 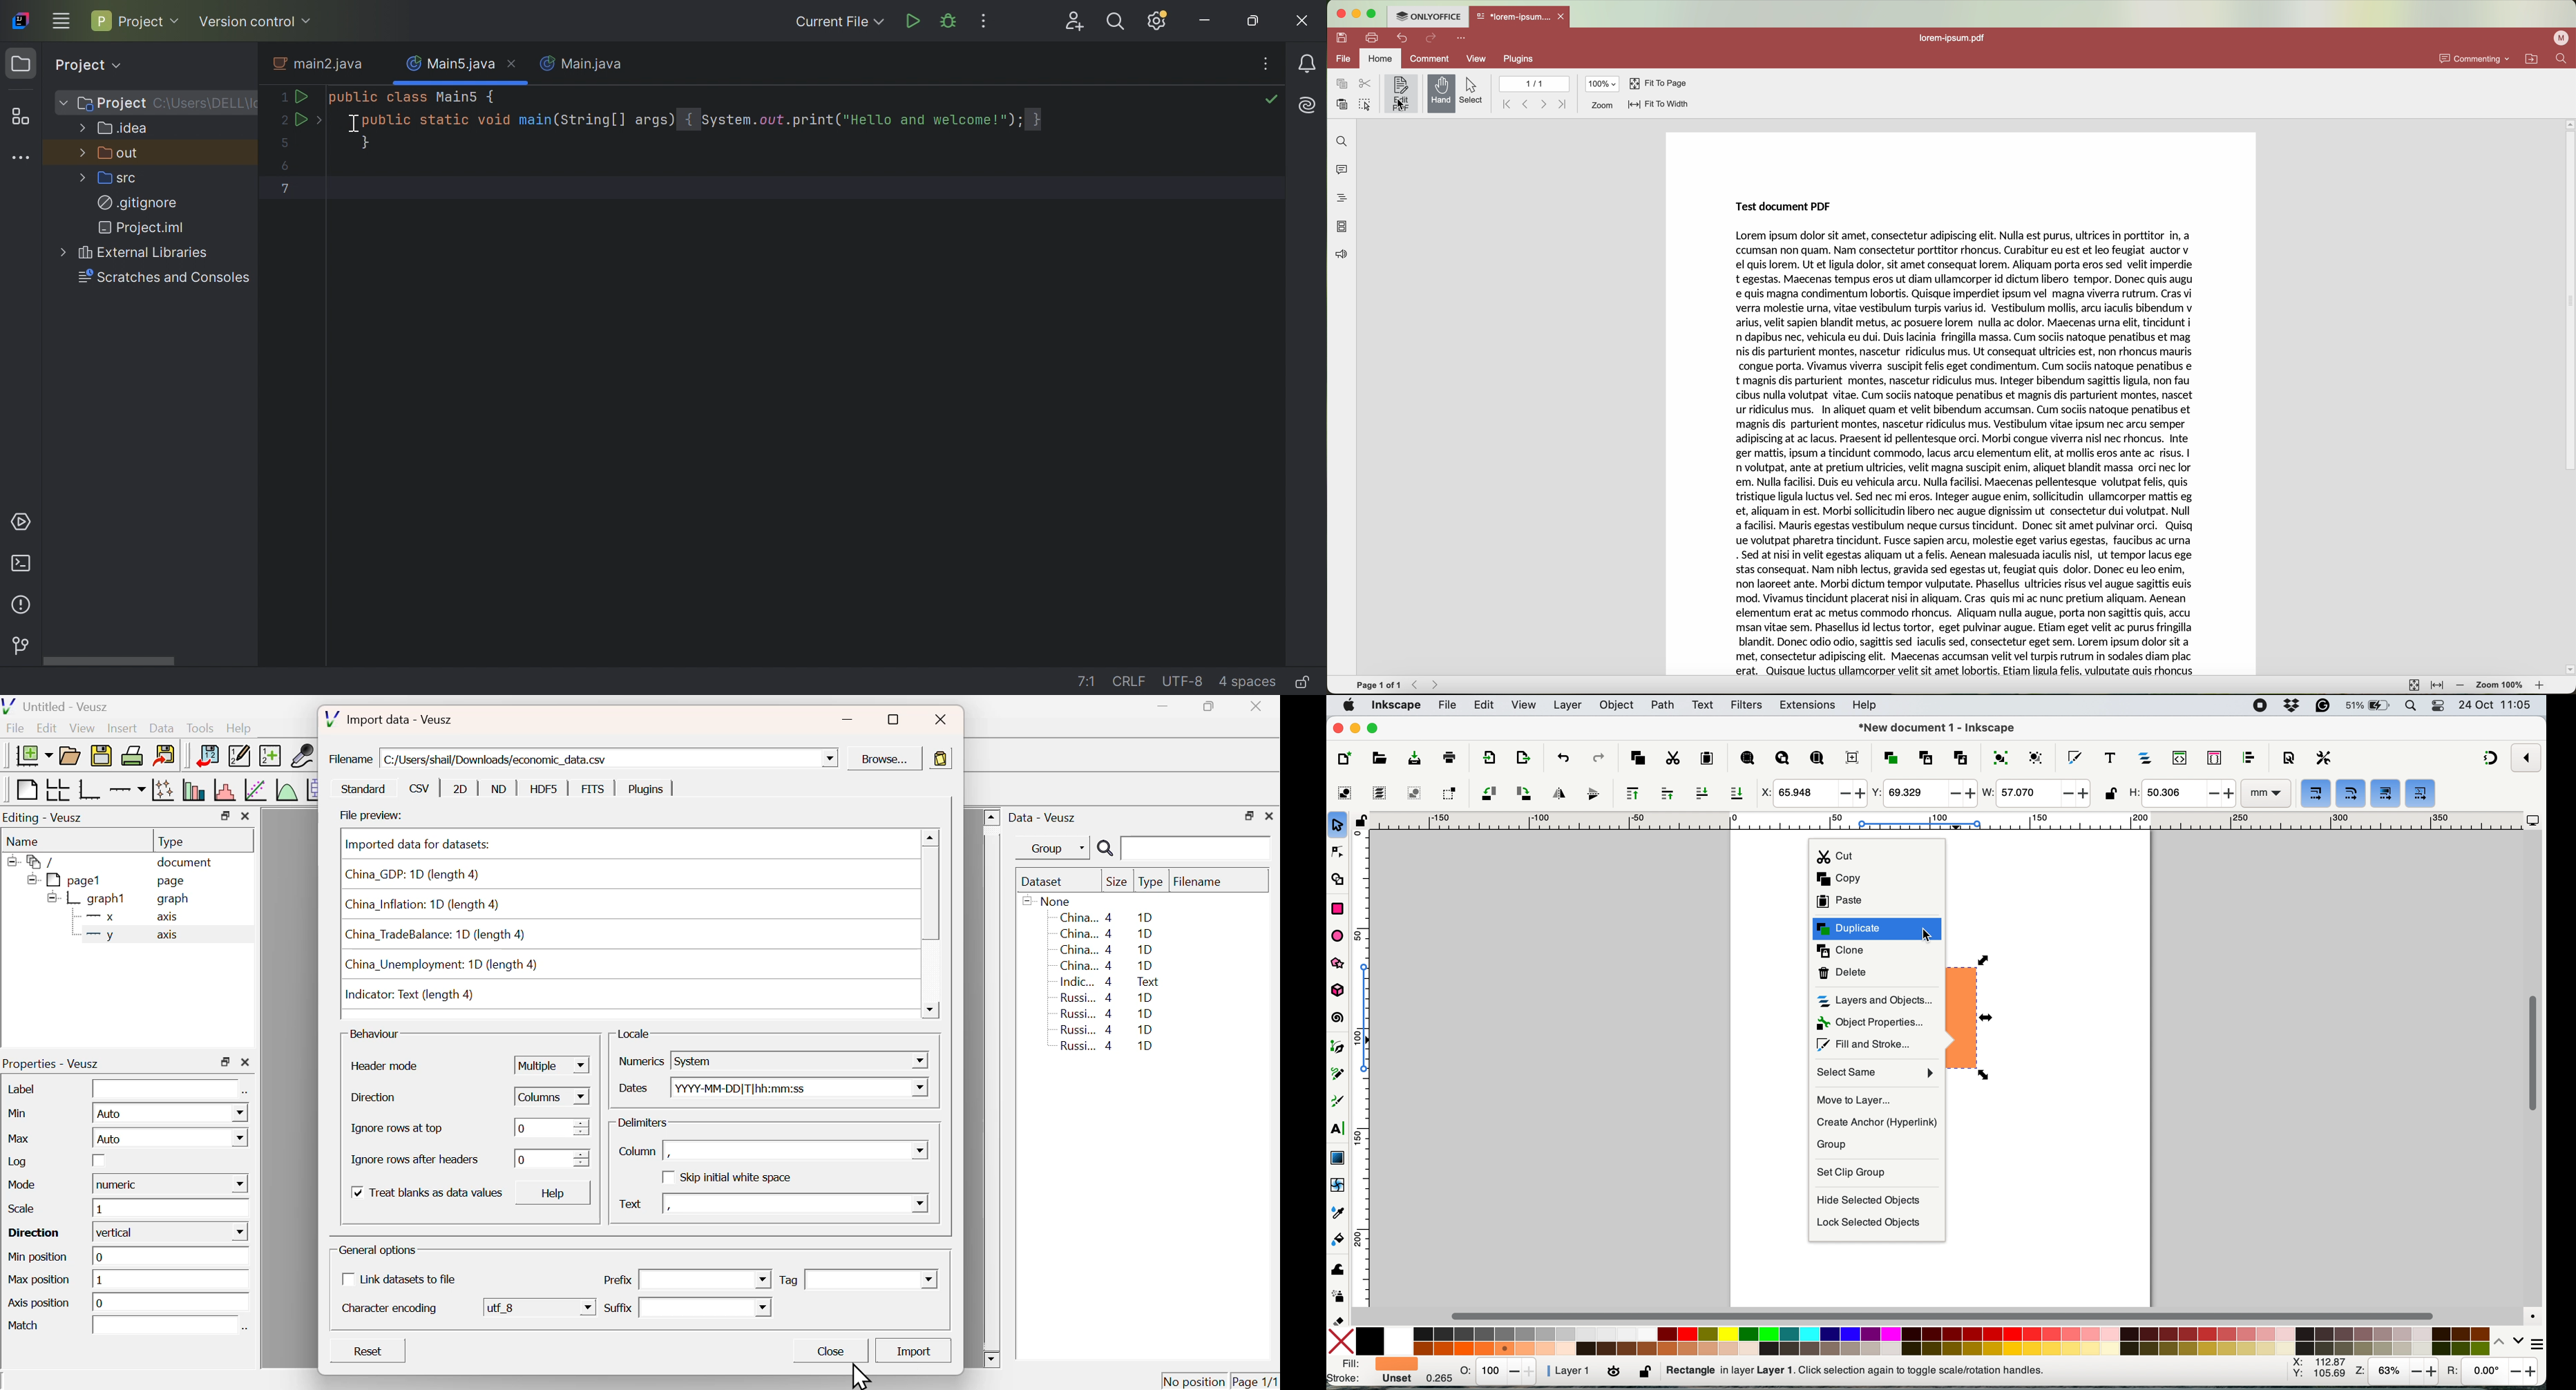 What do you see at coordinates (23, 564) in the screenshot?
I see `Terminal` at bounding box center [23, 564].